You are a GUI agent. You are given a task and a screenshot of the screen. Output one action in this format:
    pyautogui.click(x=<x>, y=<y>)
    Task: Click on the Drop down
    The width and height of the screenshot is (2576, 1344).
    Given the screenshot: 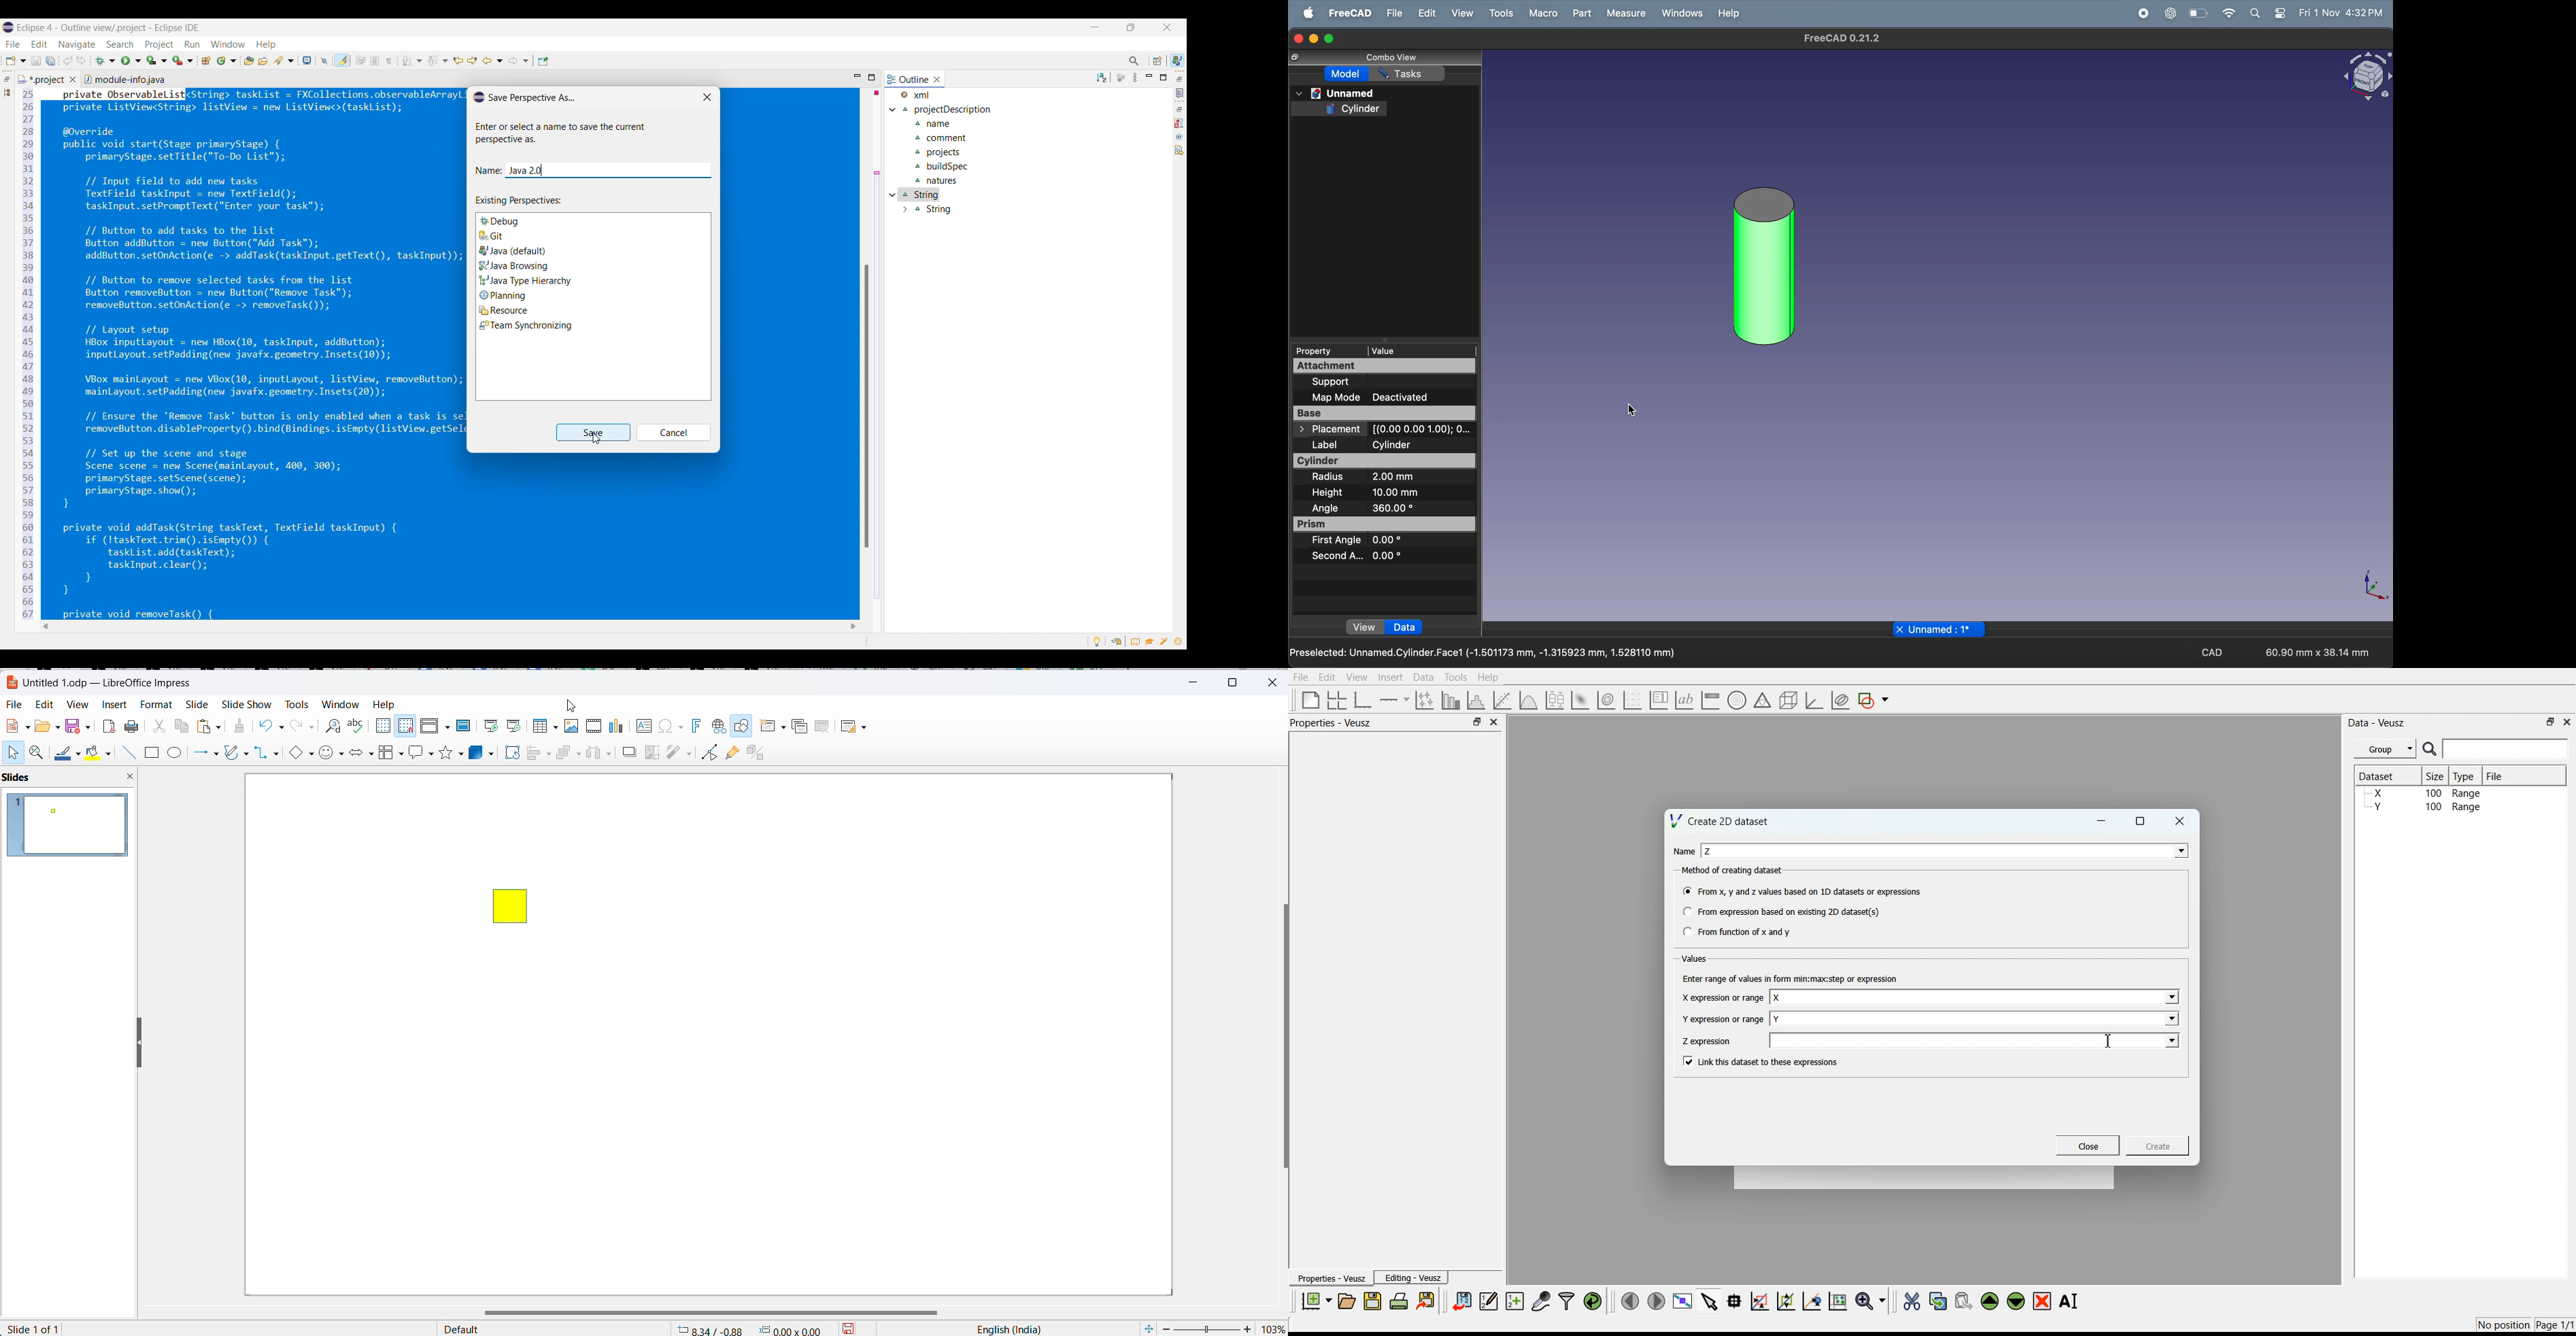 What is the action you would take?
    pyautogui.click(x=2178, y=851)
    